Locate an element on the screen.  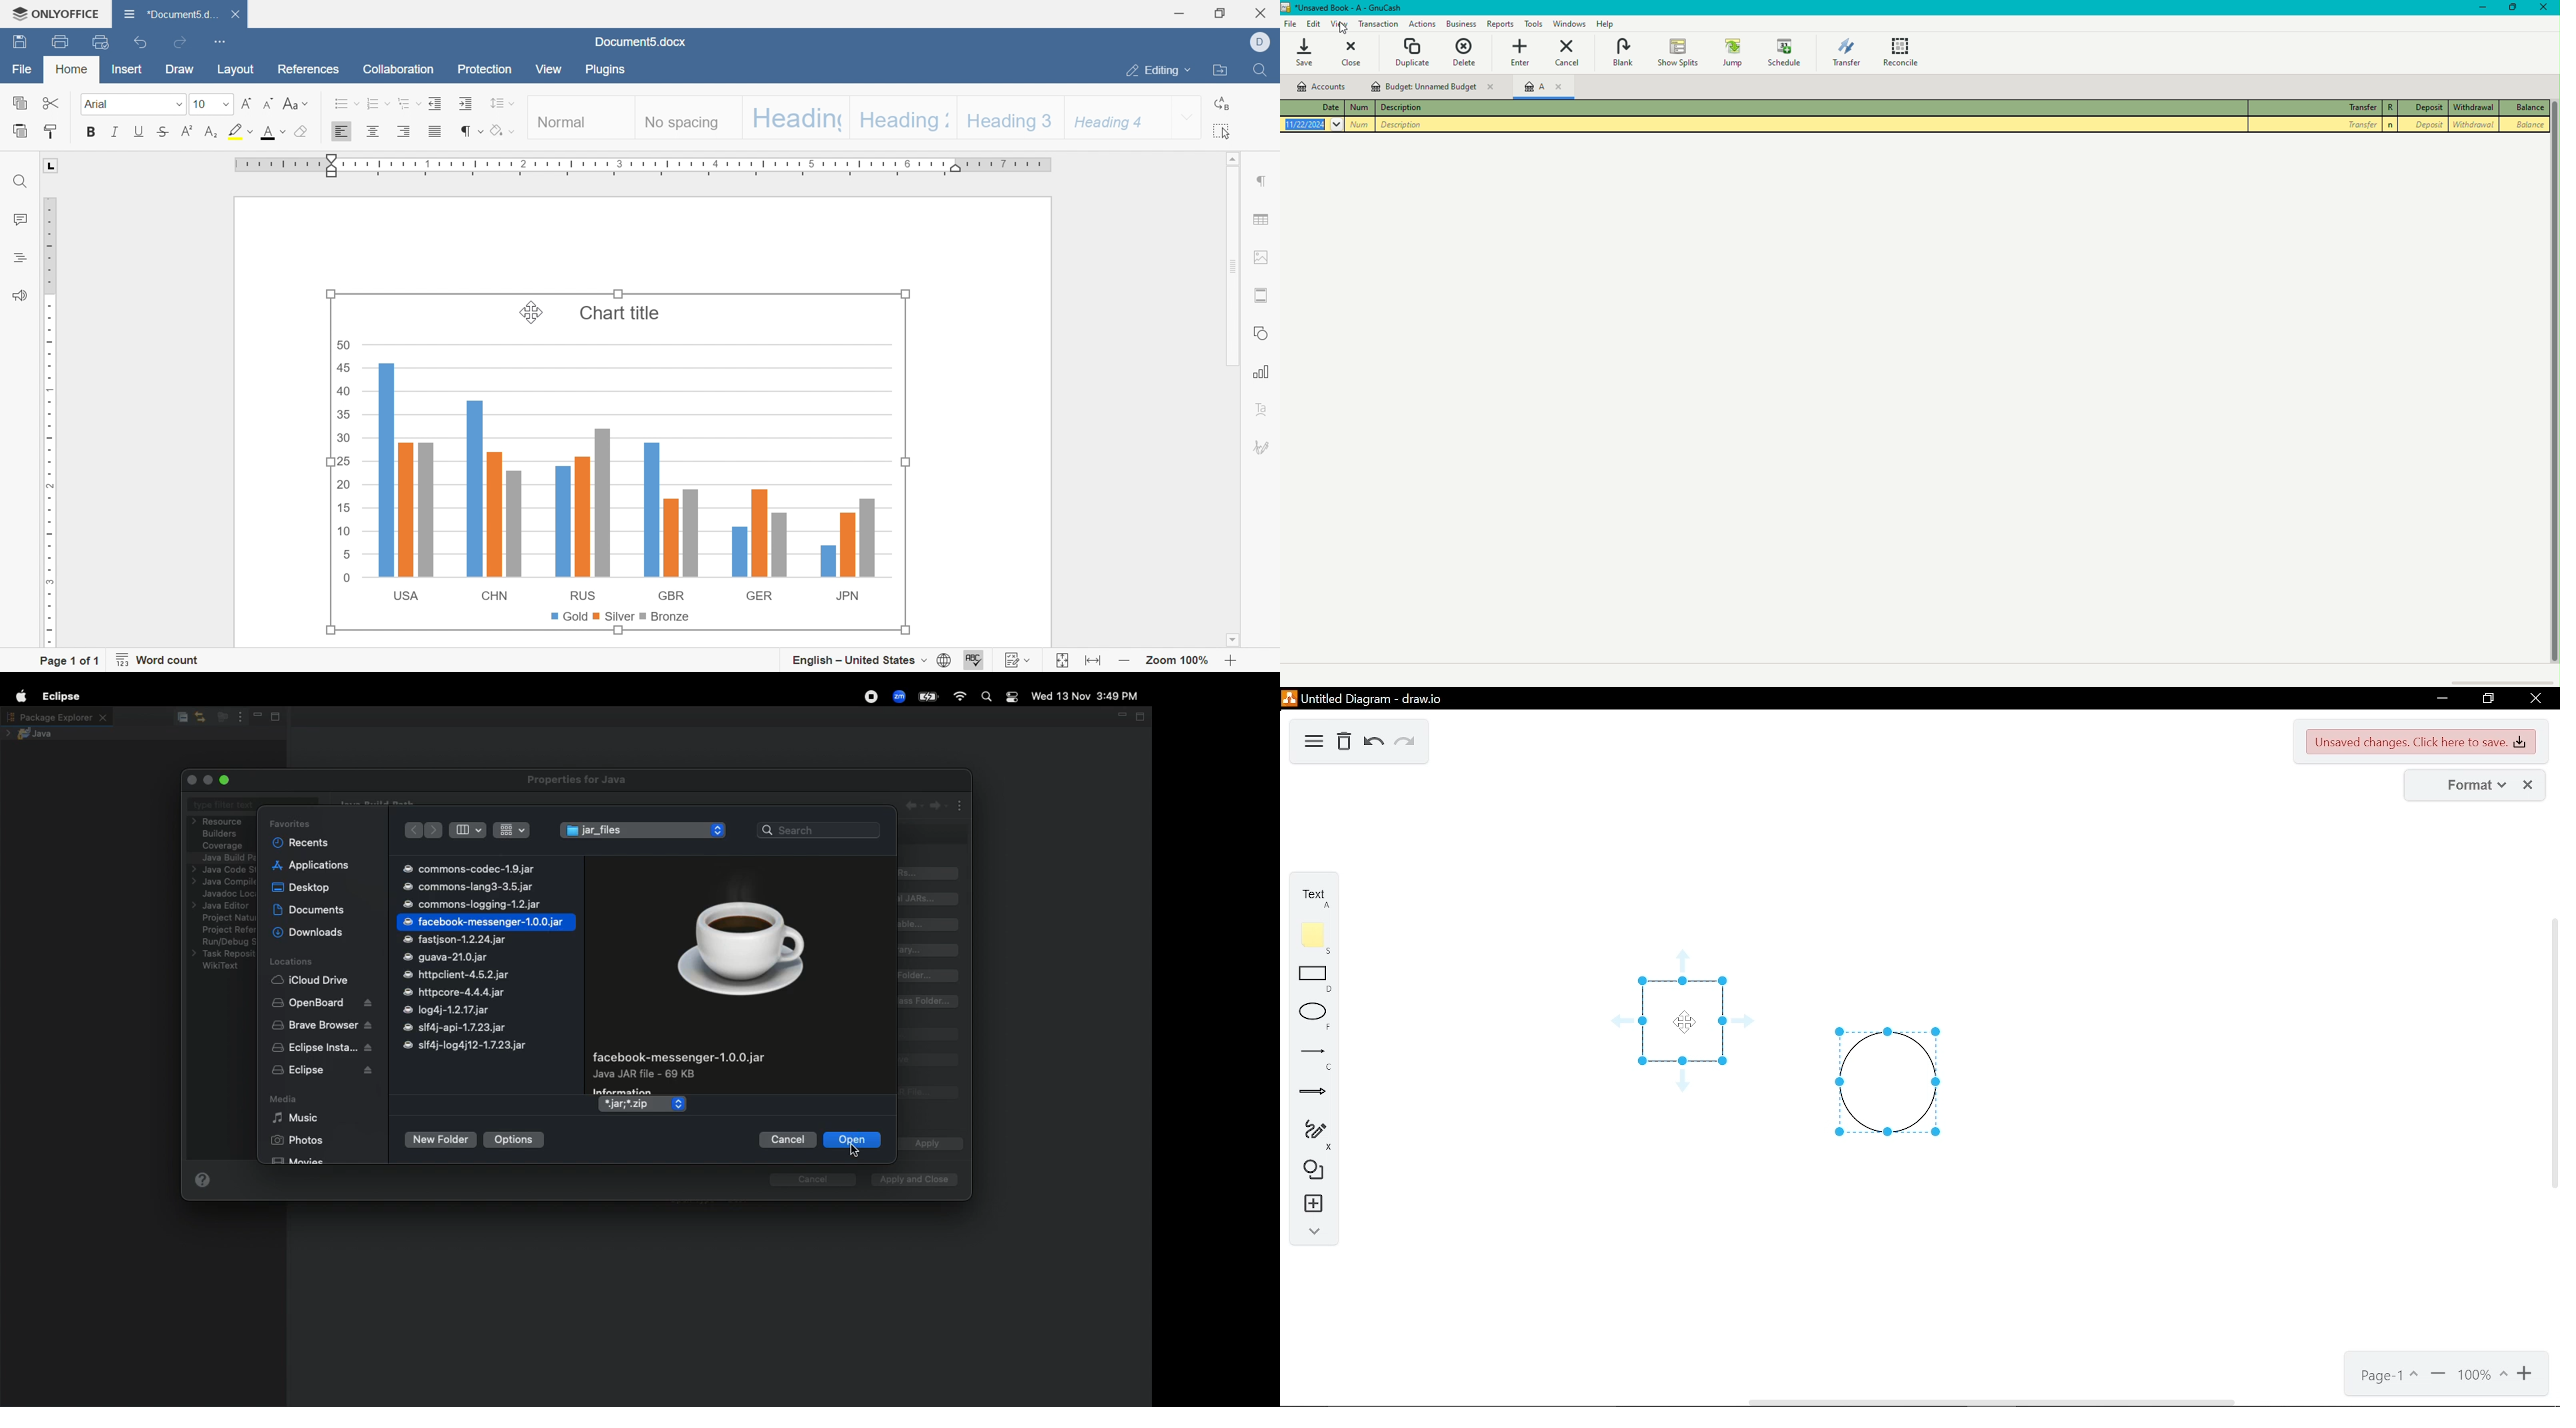
Icon is located at coordinates (741, 949).